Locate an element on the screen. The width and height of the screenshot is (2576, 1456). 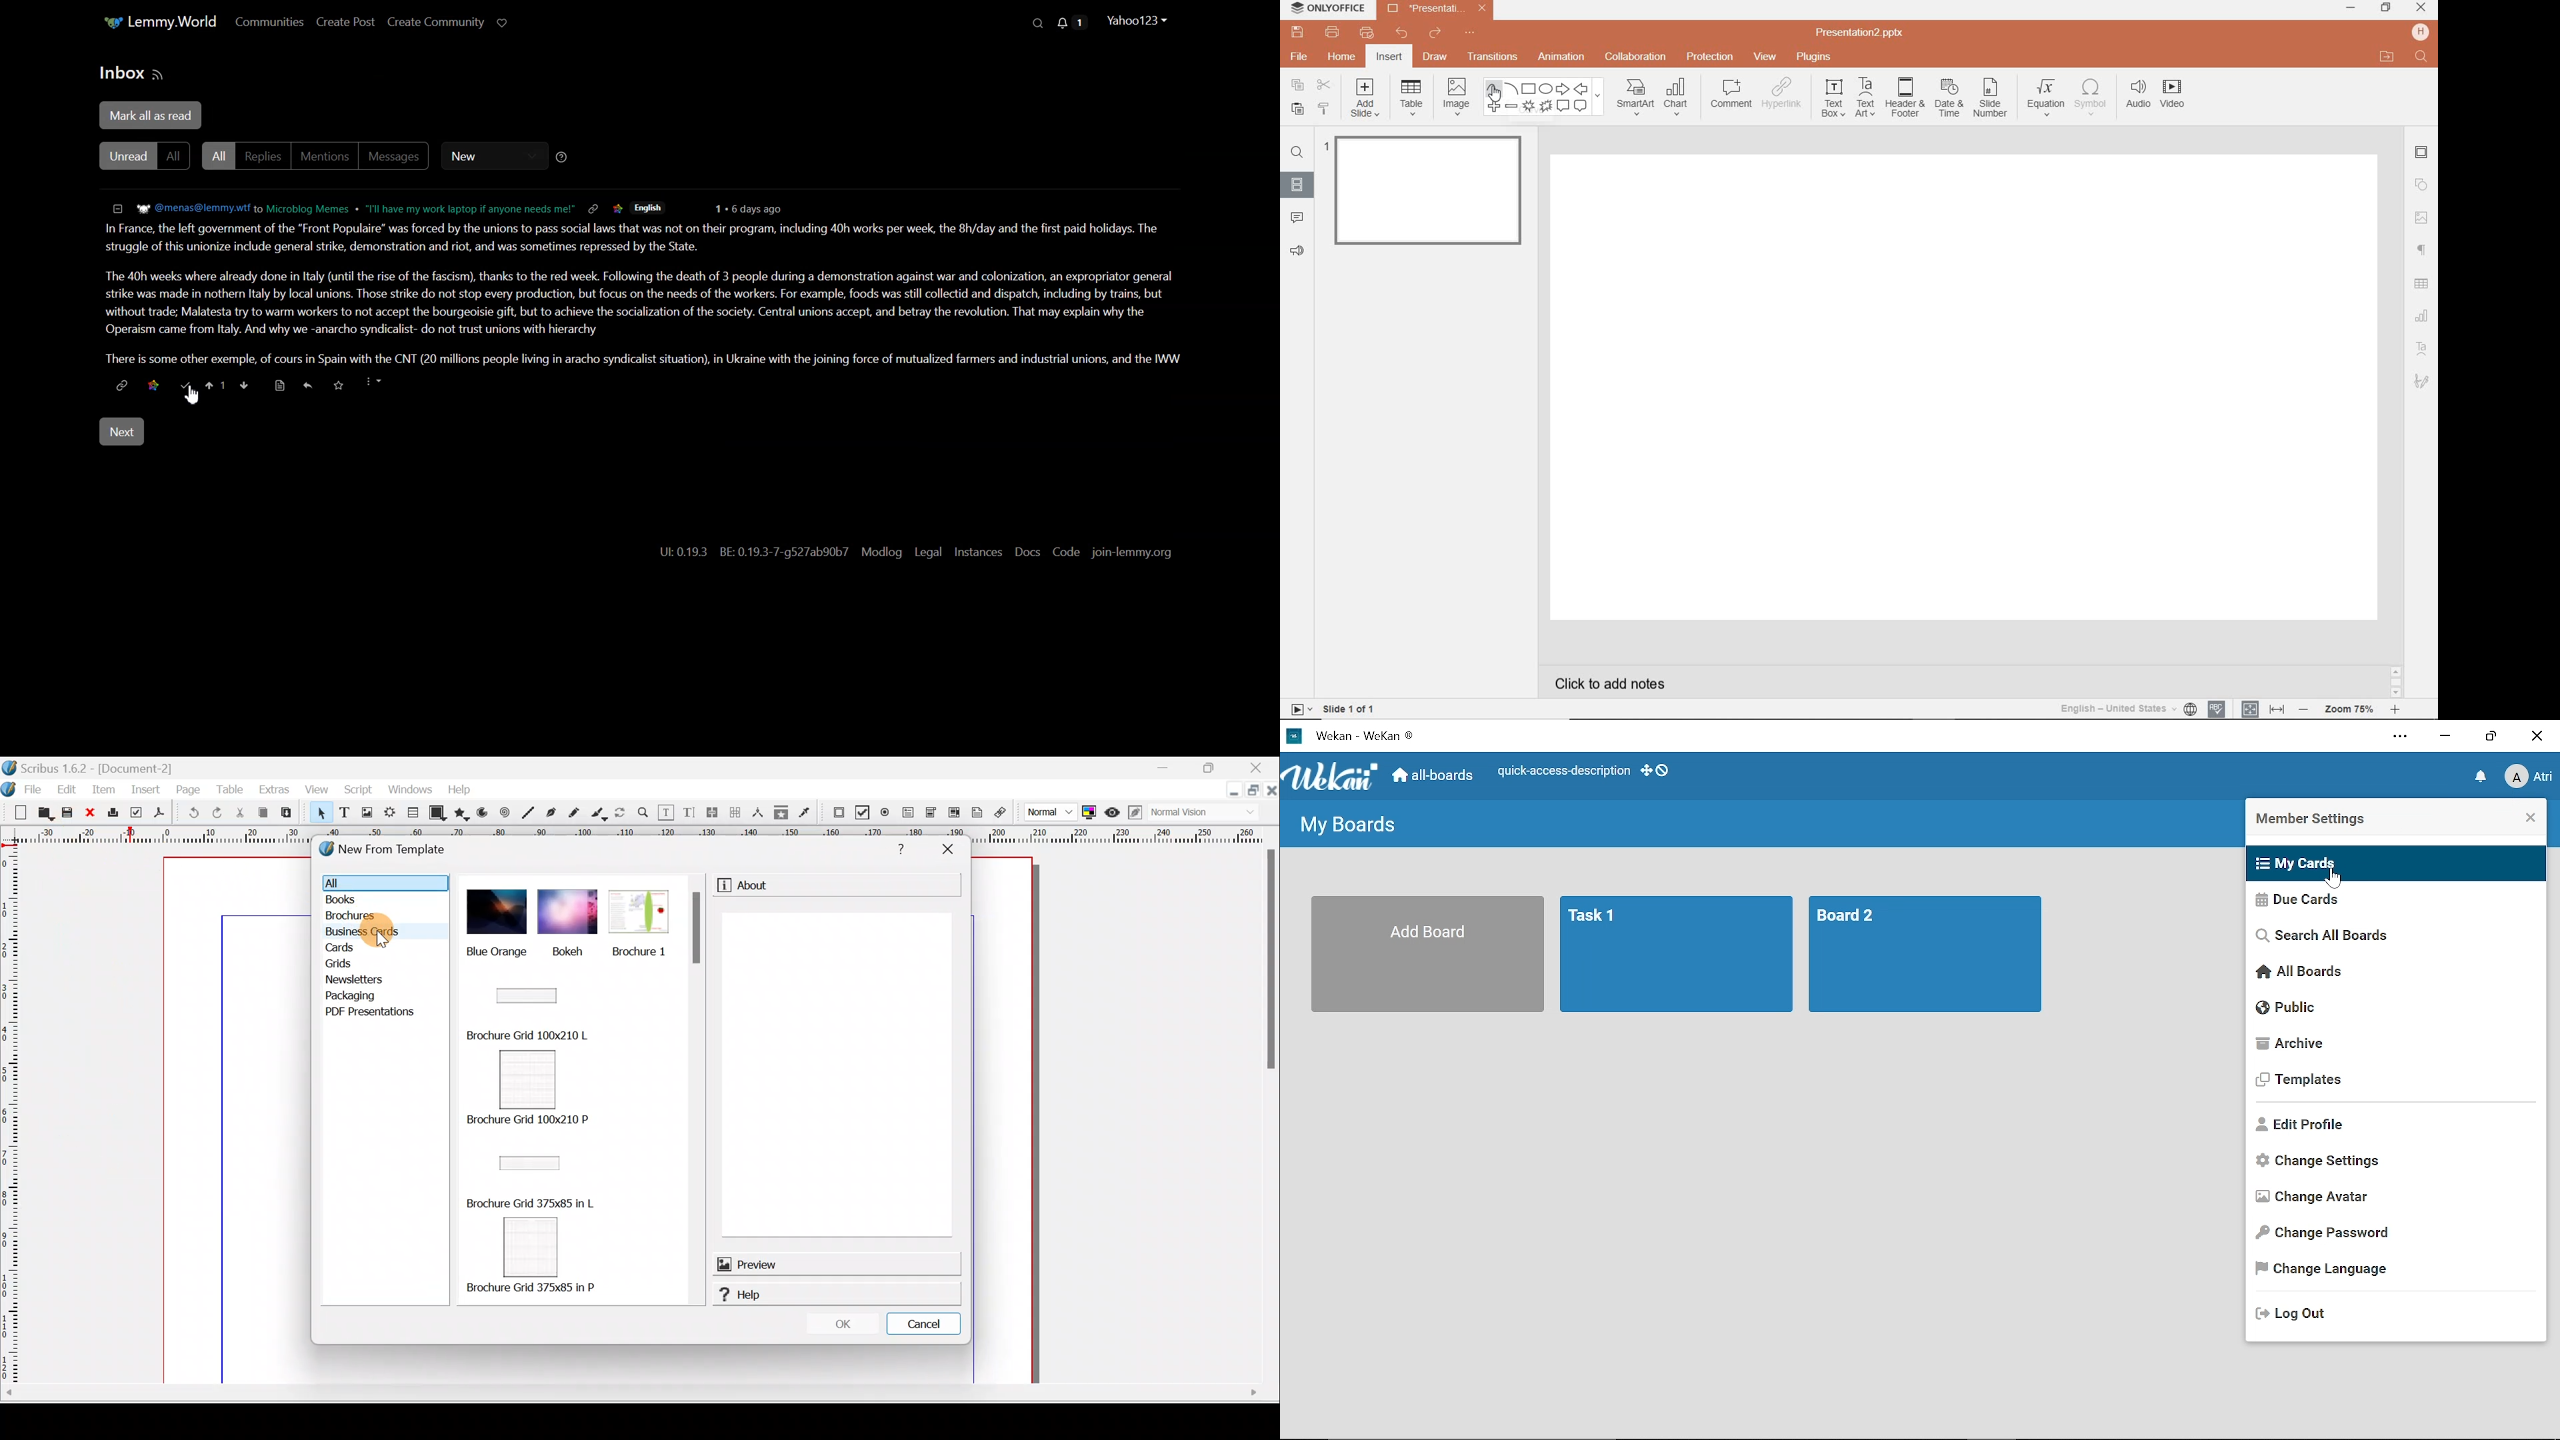
SYMBOL is located at coordinates (2091, 97).